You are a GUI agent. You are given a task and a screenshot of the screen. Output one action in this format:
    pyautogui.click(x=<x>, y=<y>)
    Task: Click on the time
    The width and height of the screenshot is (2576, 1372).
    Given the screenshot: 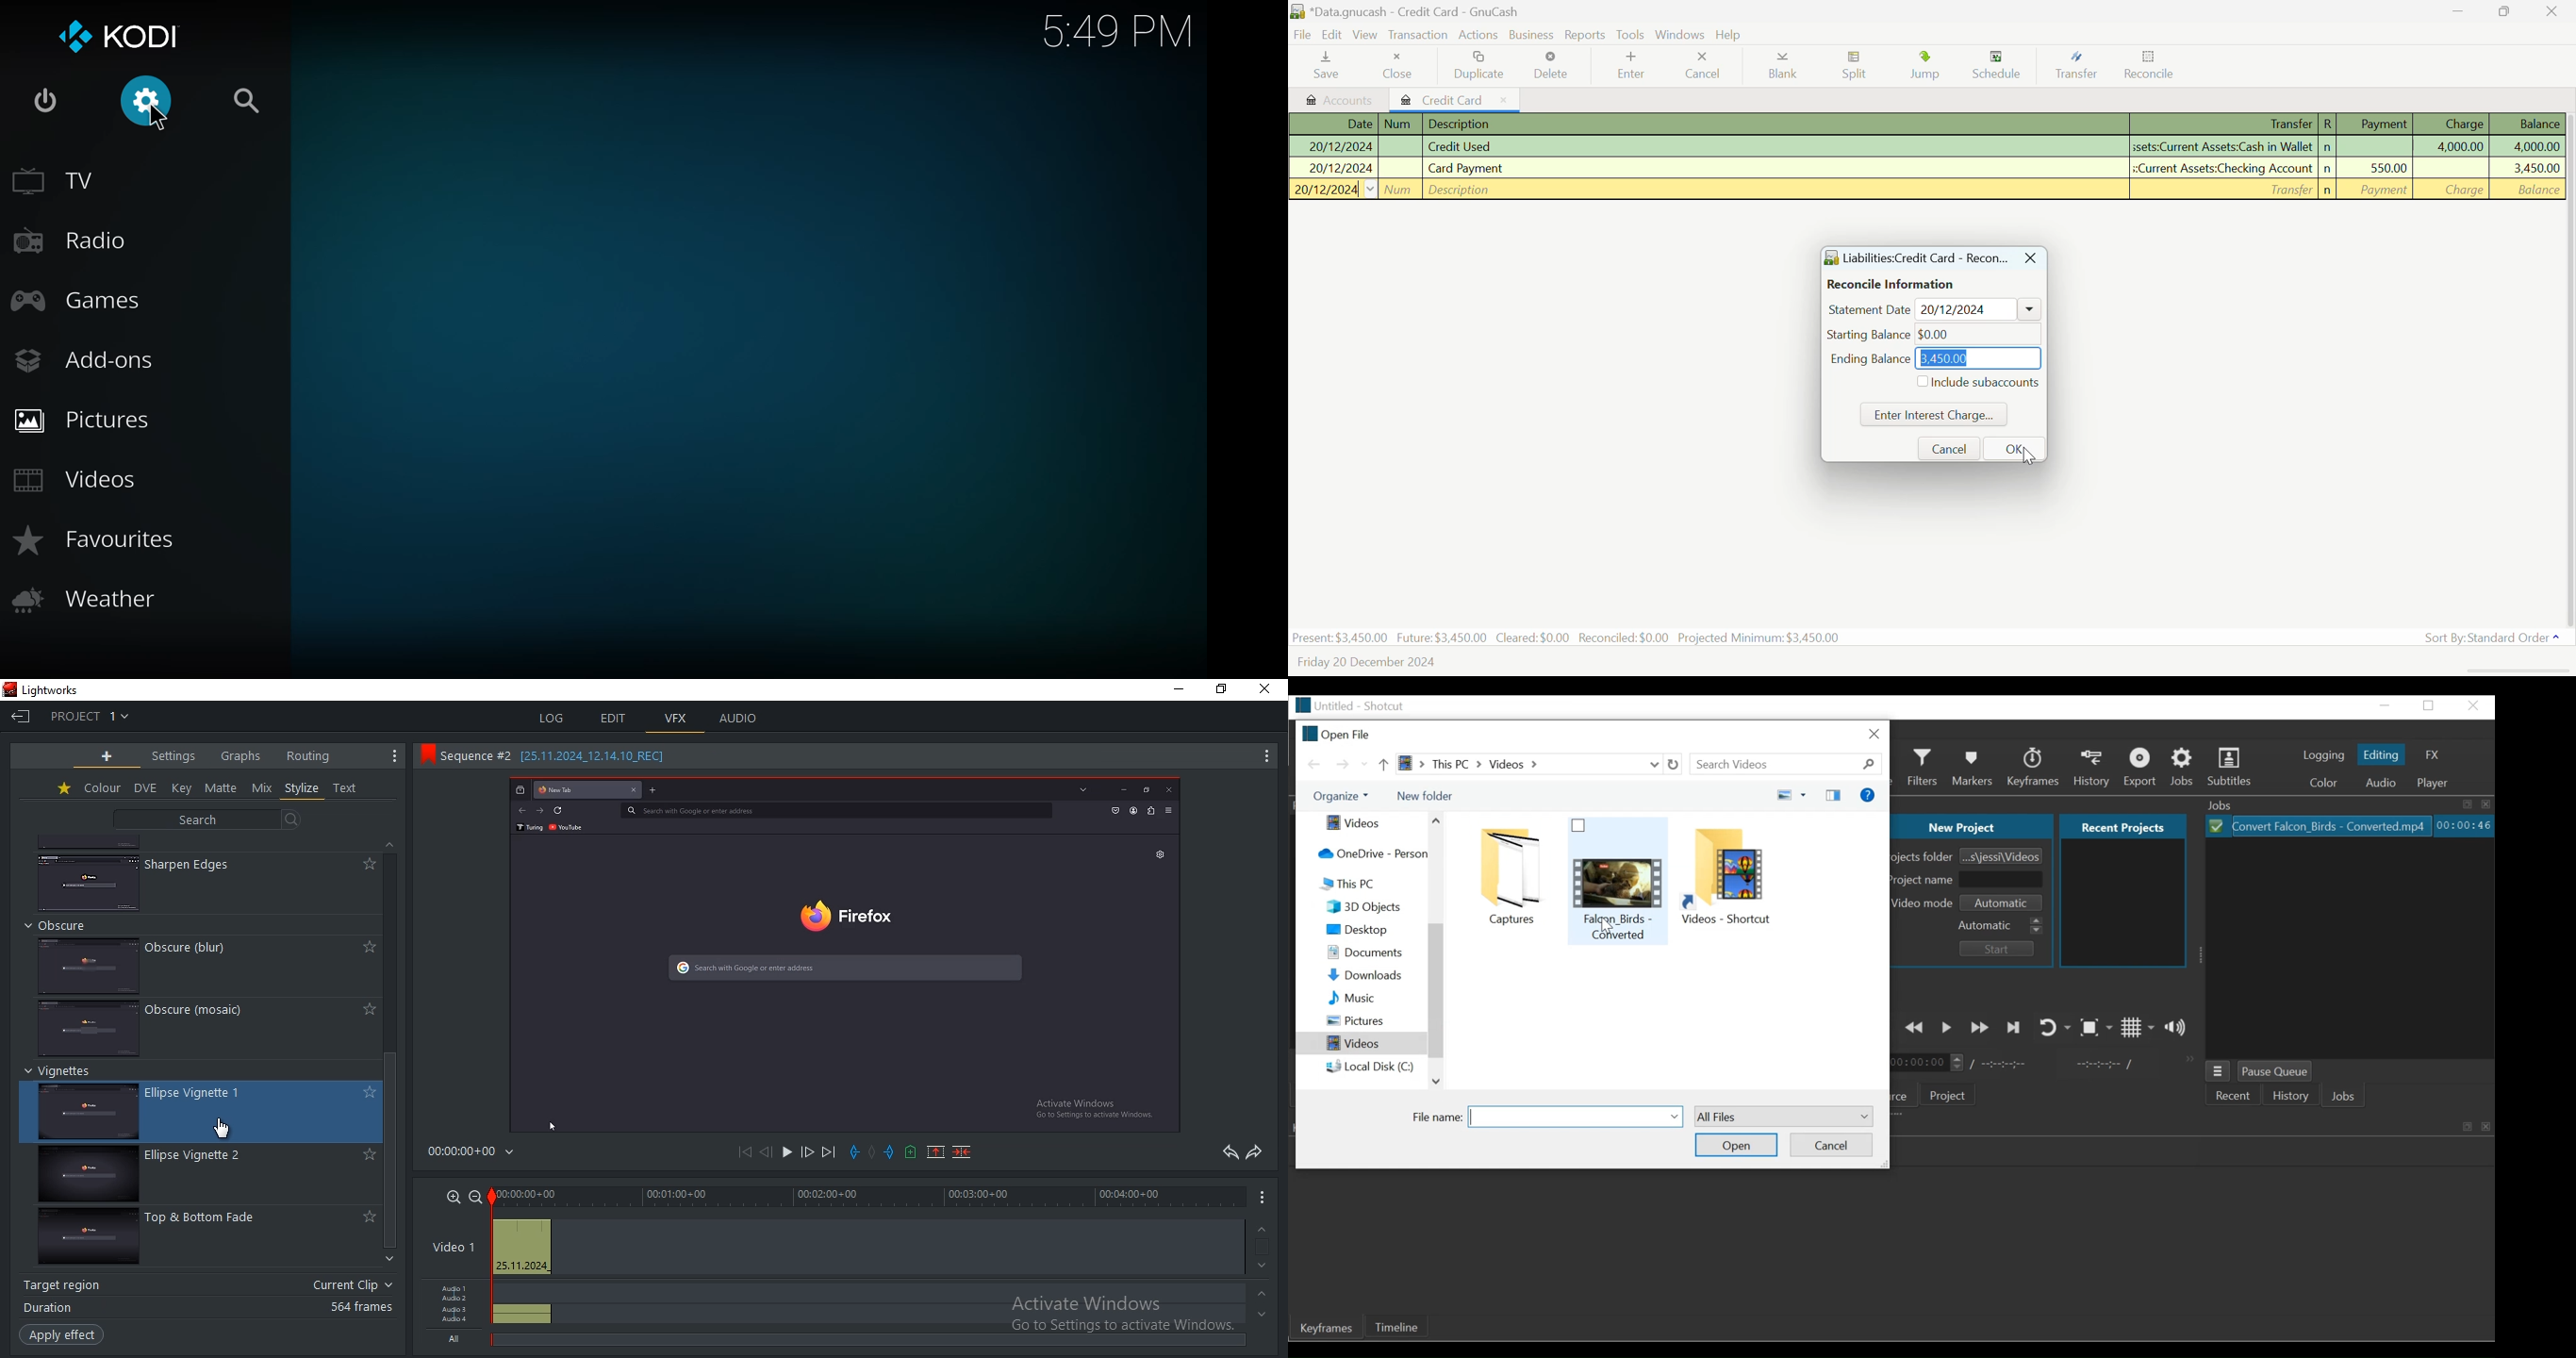 What is the action you would take?
    pyautogui.click(x=1113, y=31)
    